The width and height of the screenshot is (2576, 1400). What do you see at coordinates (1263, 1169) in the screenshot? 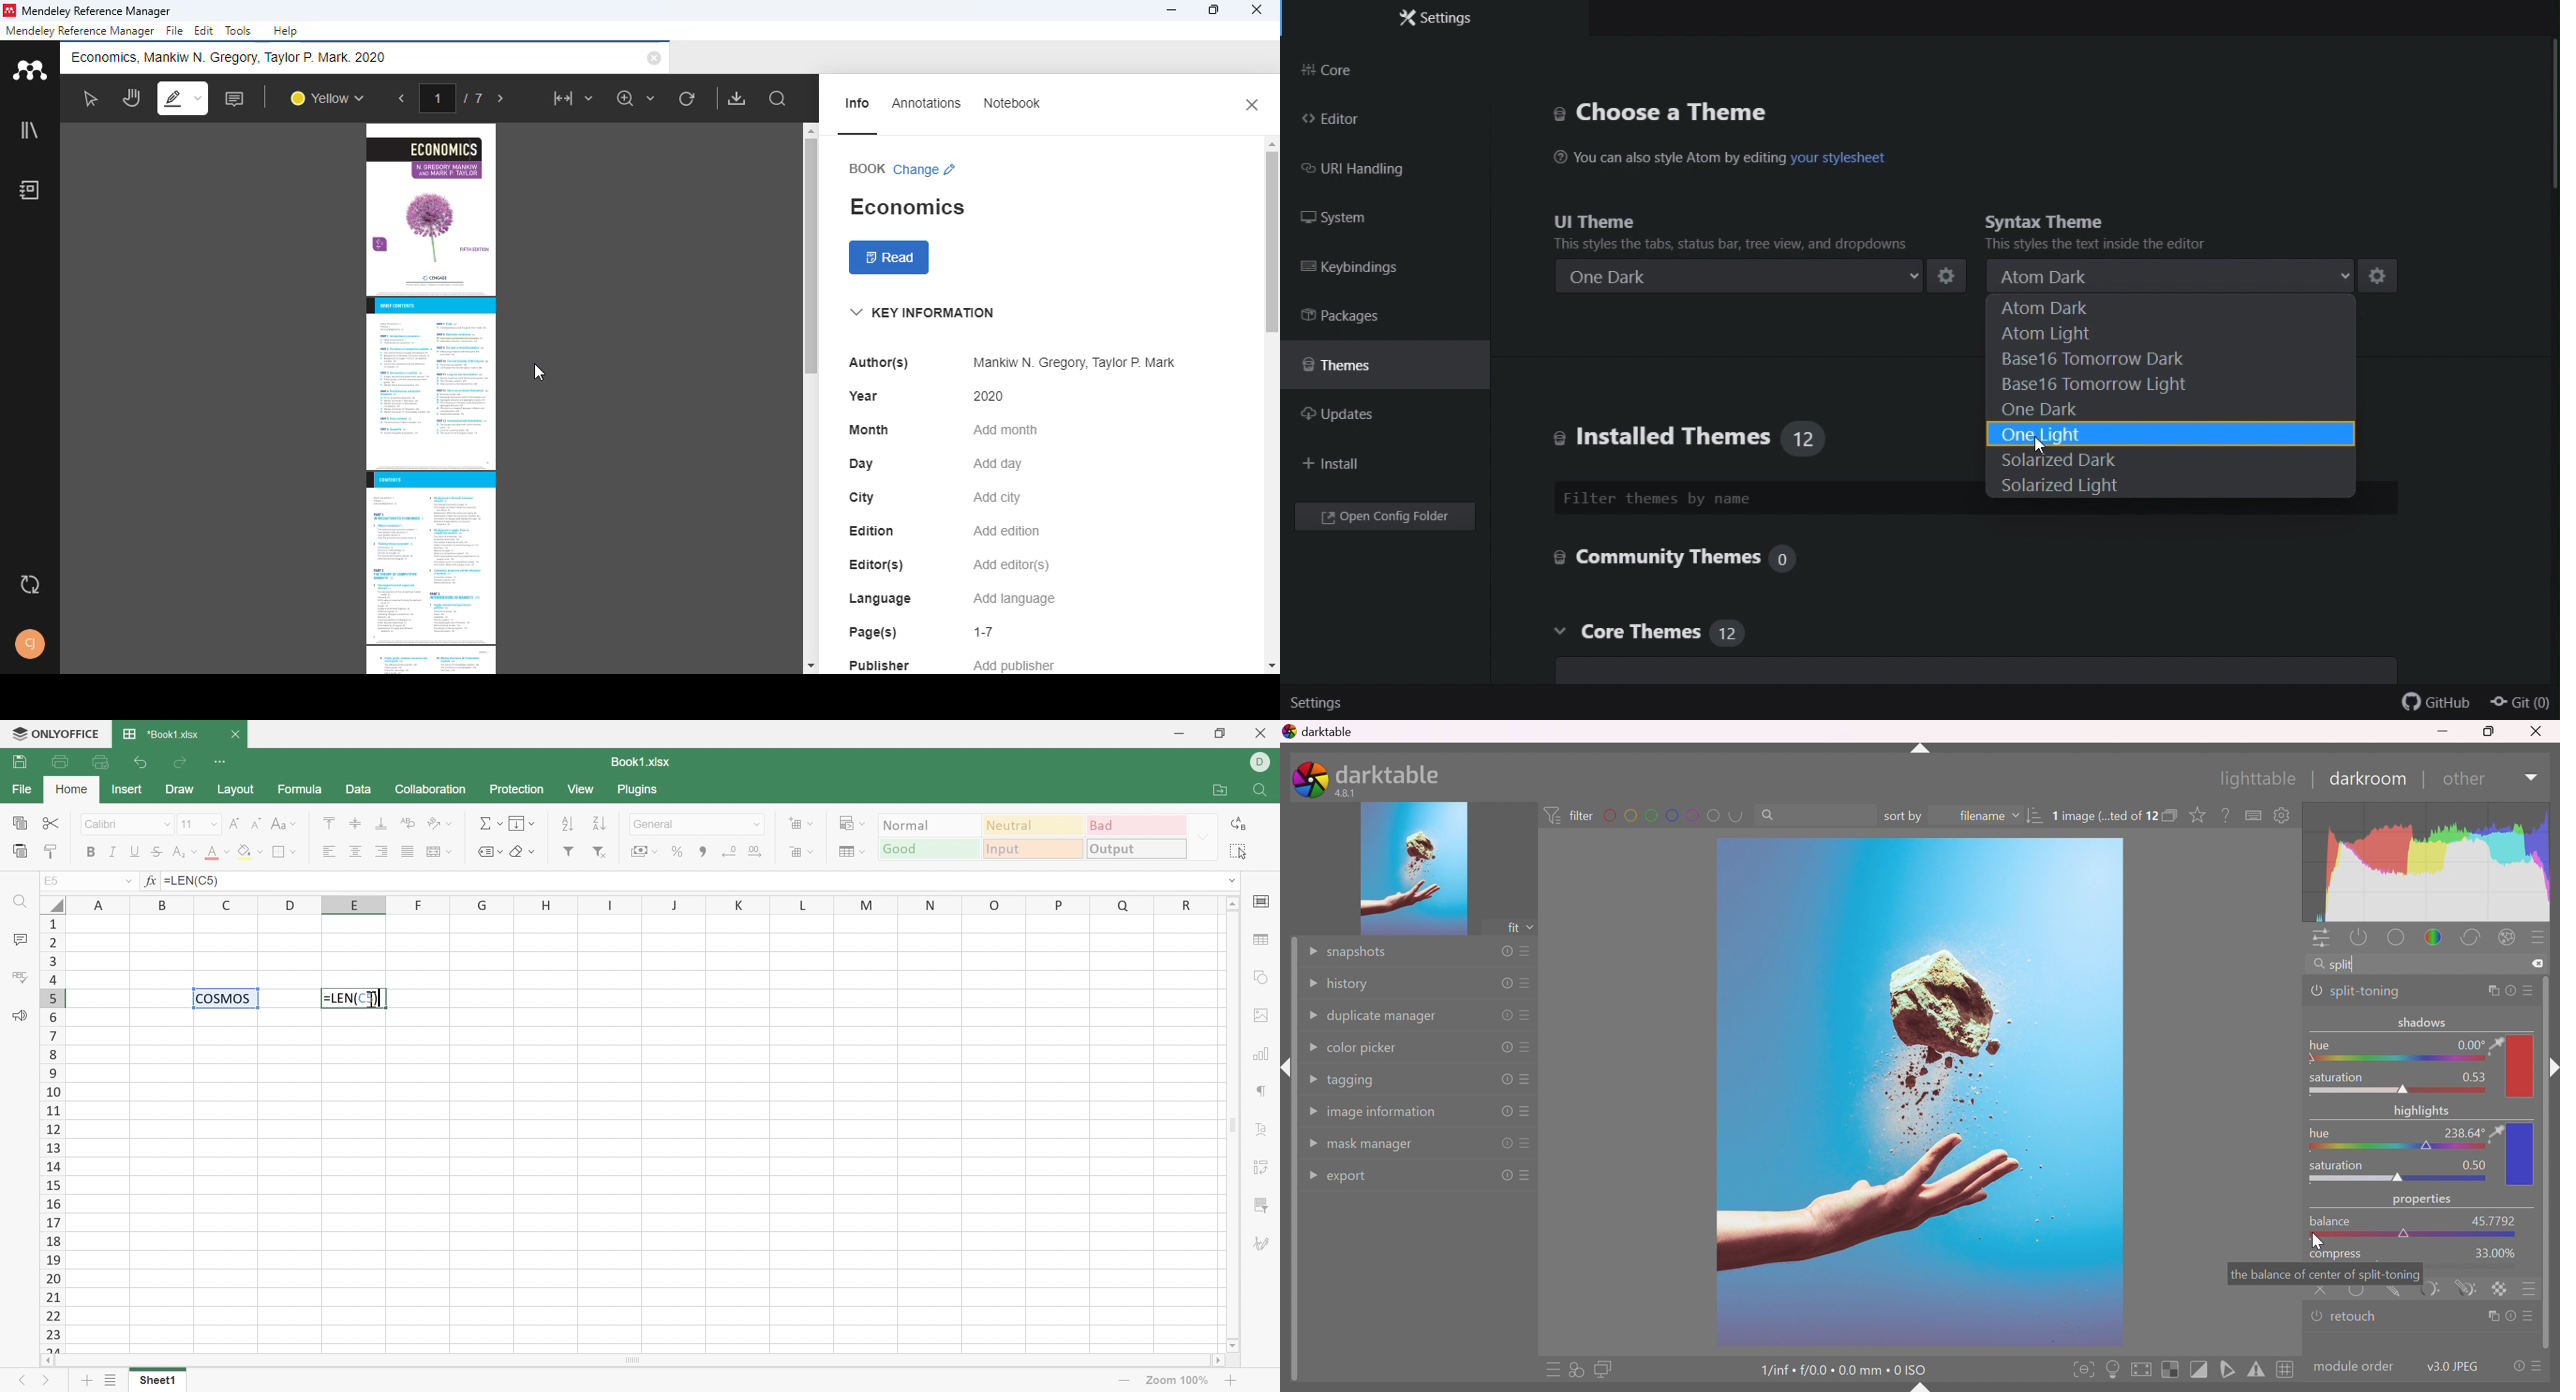
I see `Pivot settings` at bounding box center [1263, 1169].